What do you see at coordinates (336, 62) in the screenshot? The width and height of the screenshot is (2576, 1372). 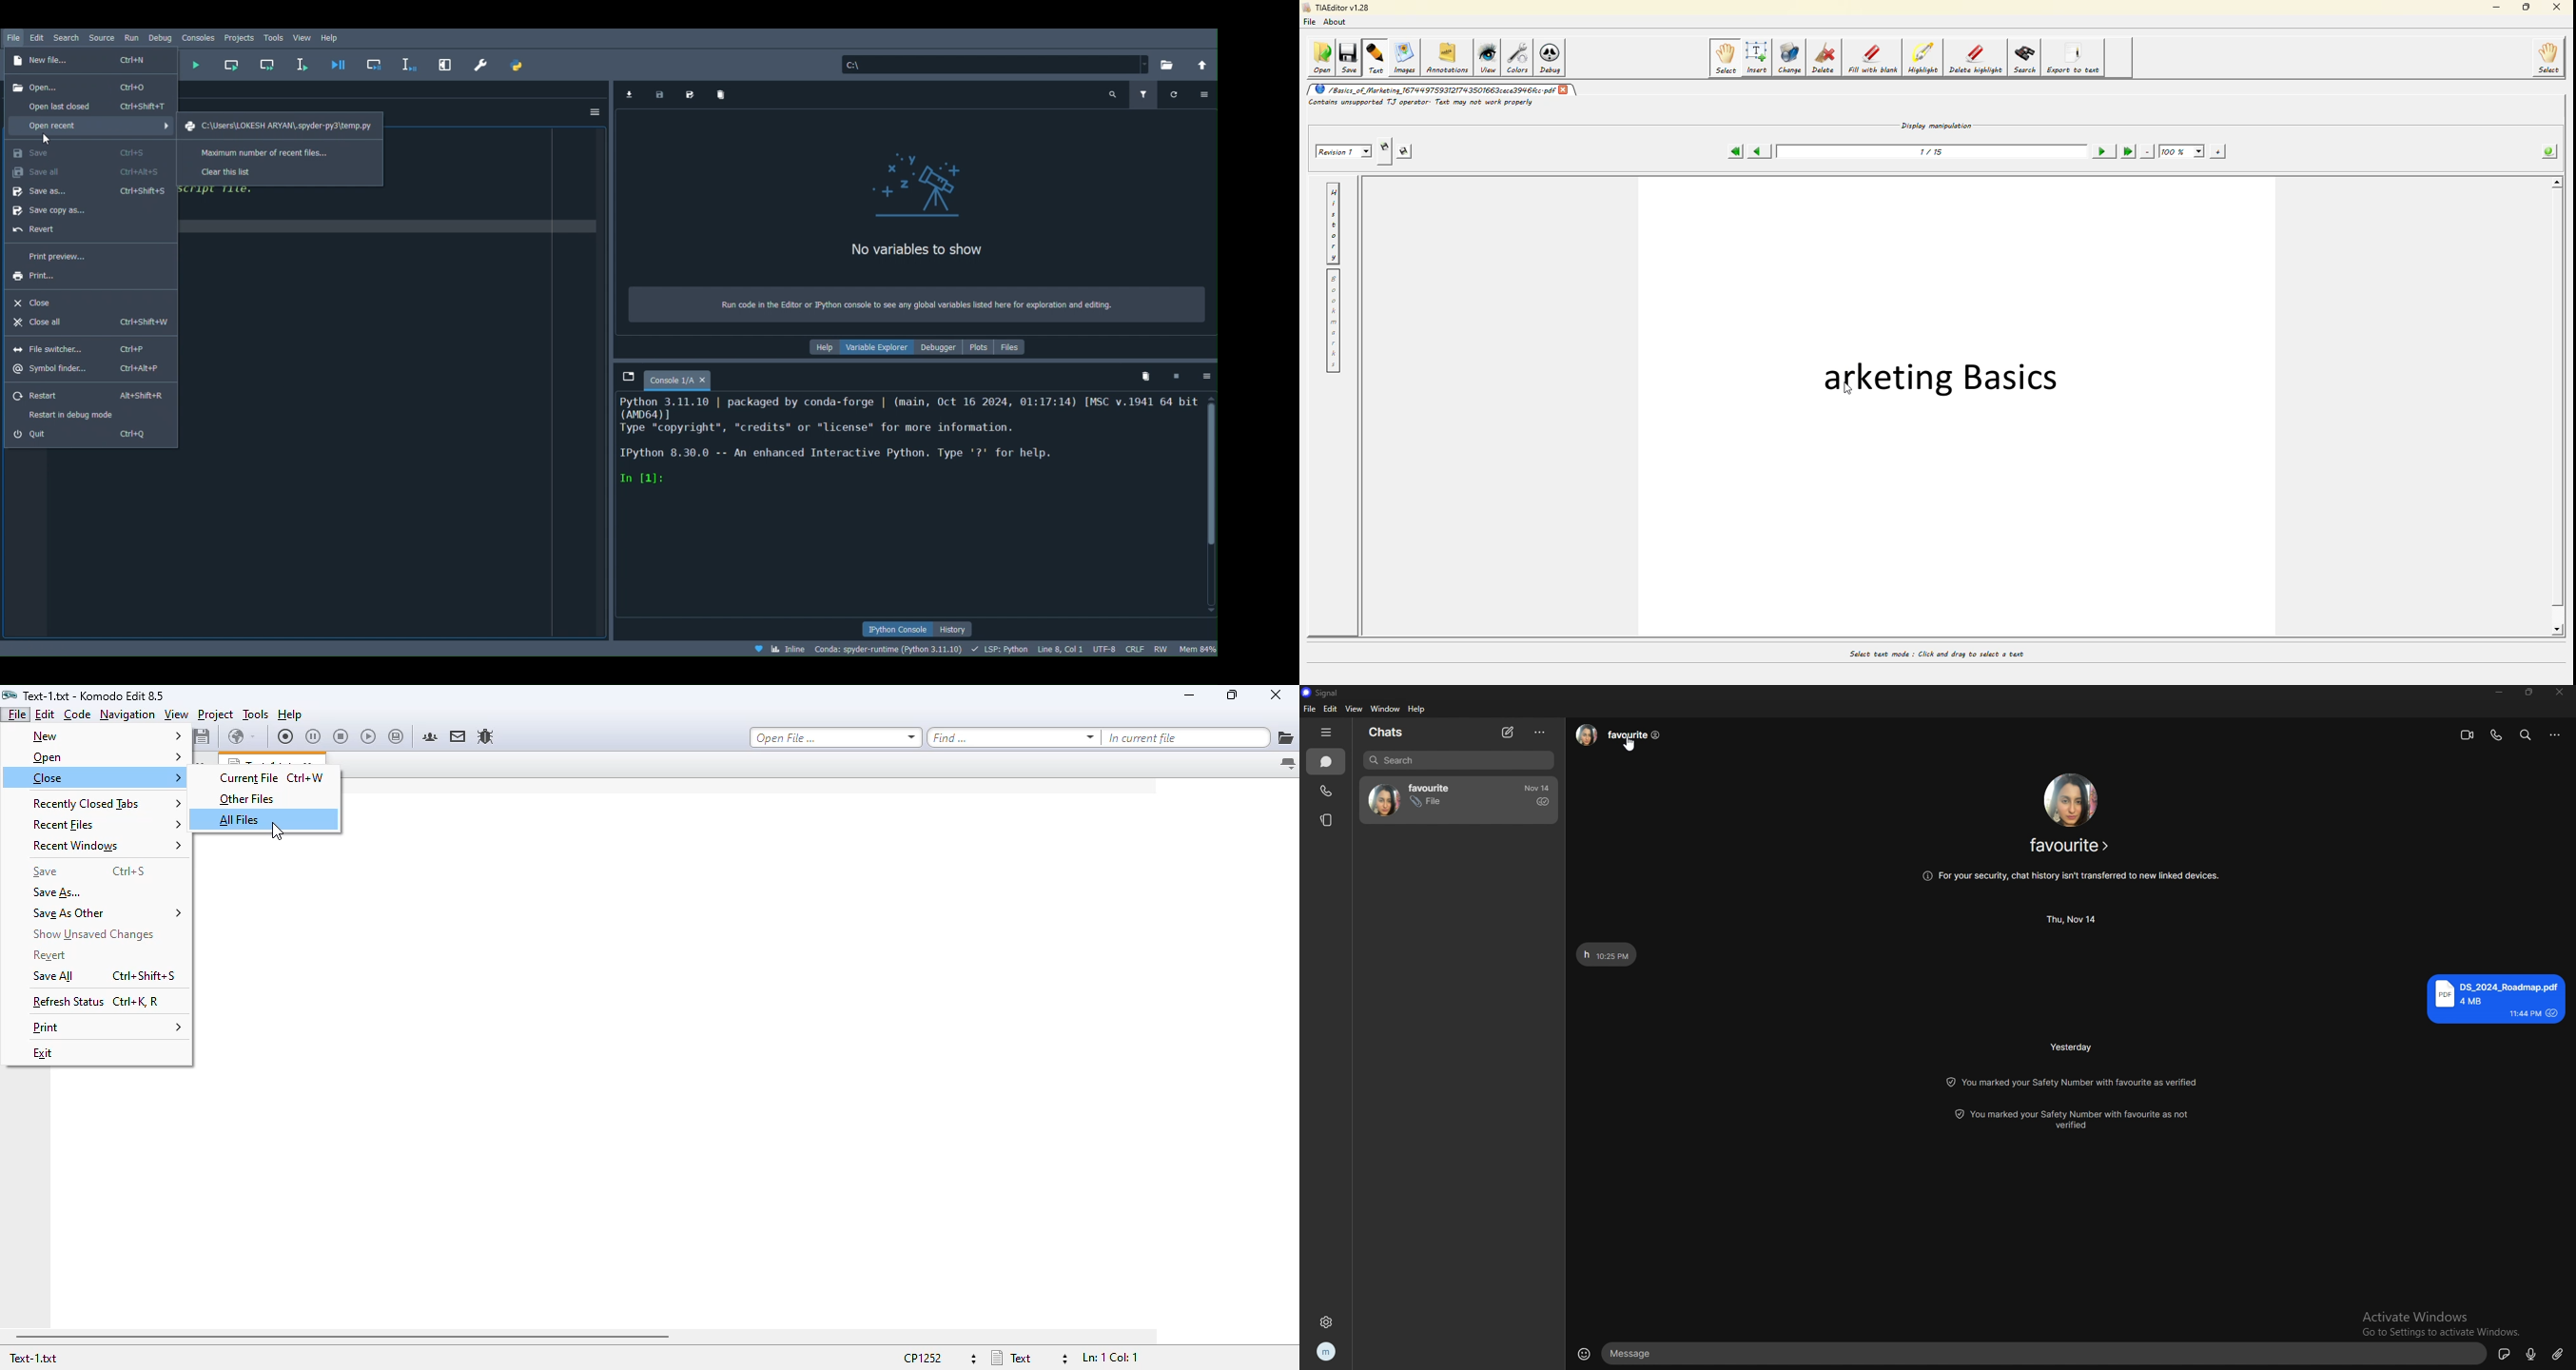 I see `Debug file (Ctrl + F5)` at bounding box center [336, 62].